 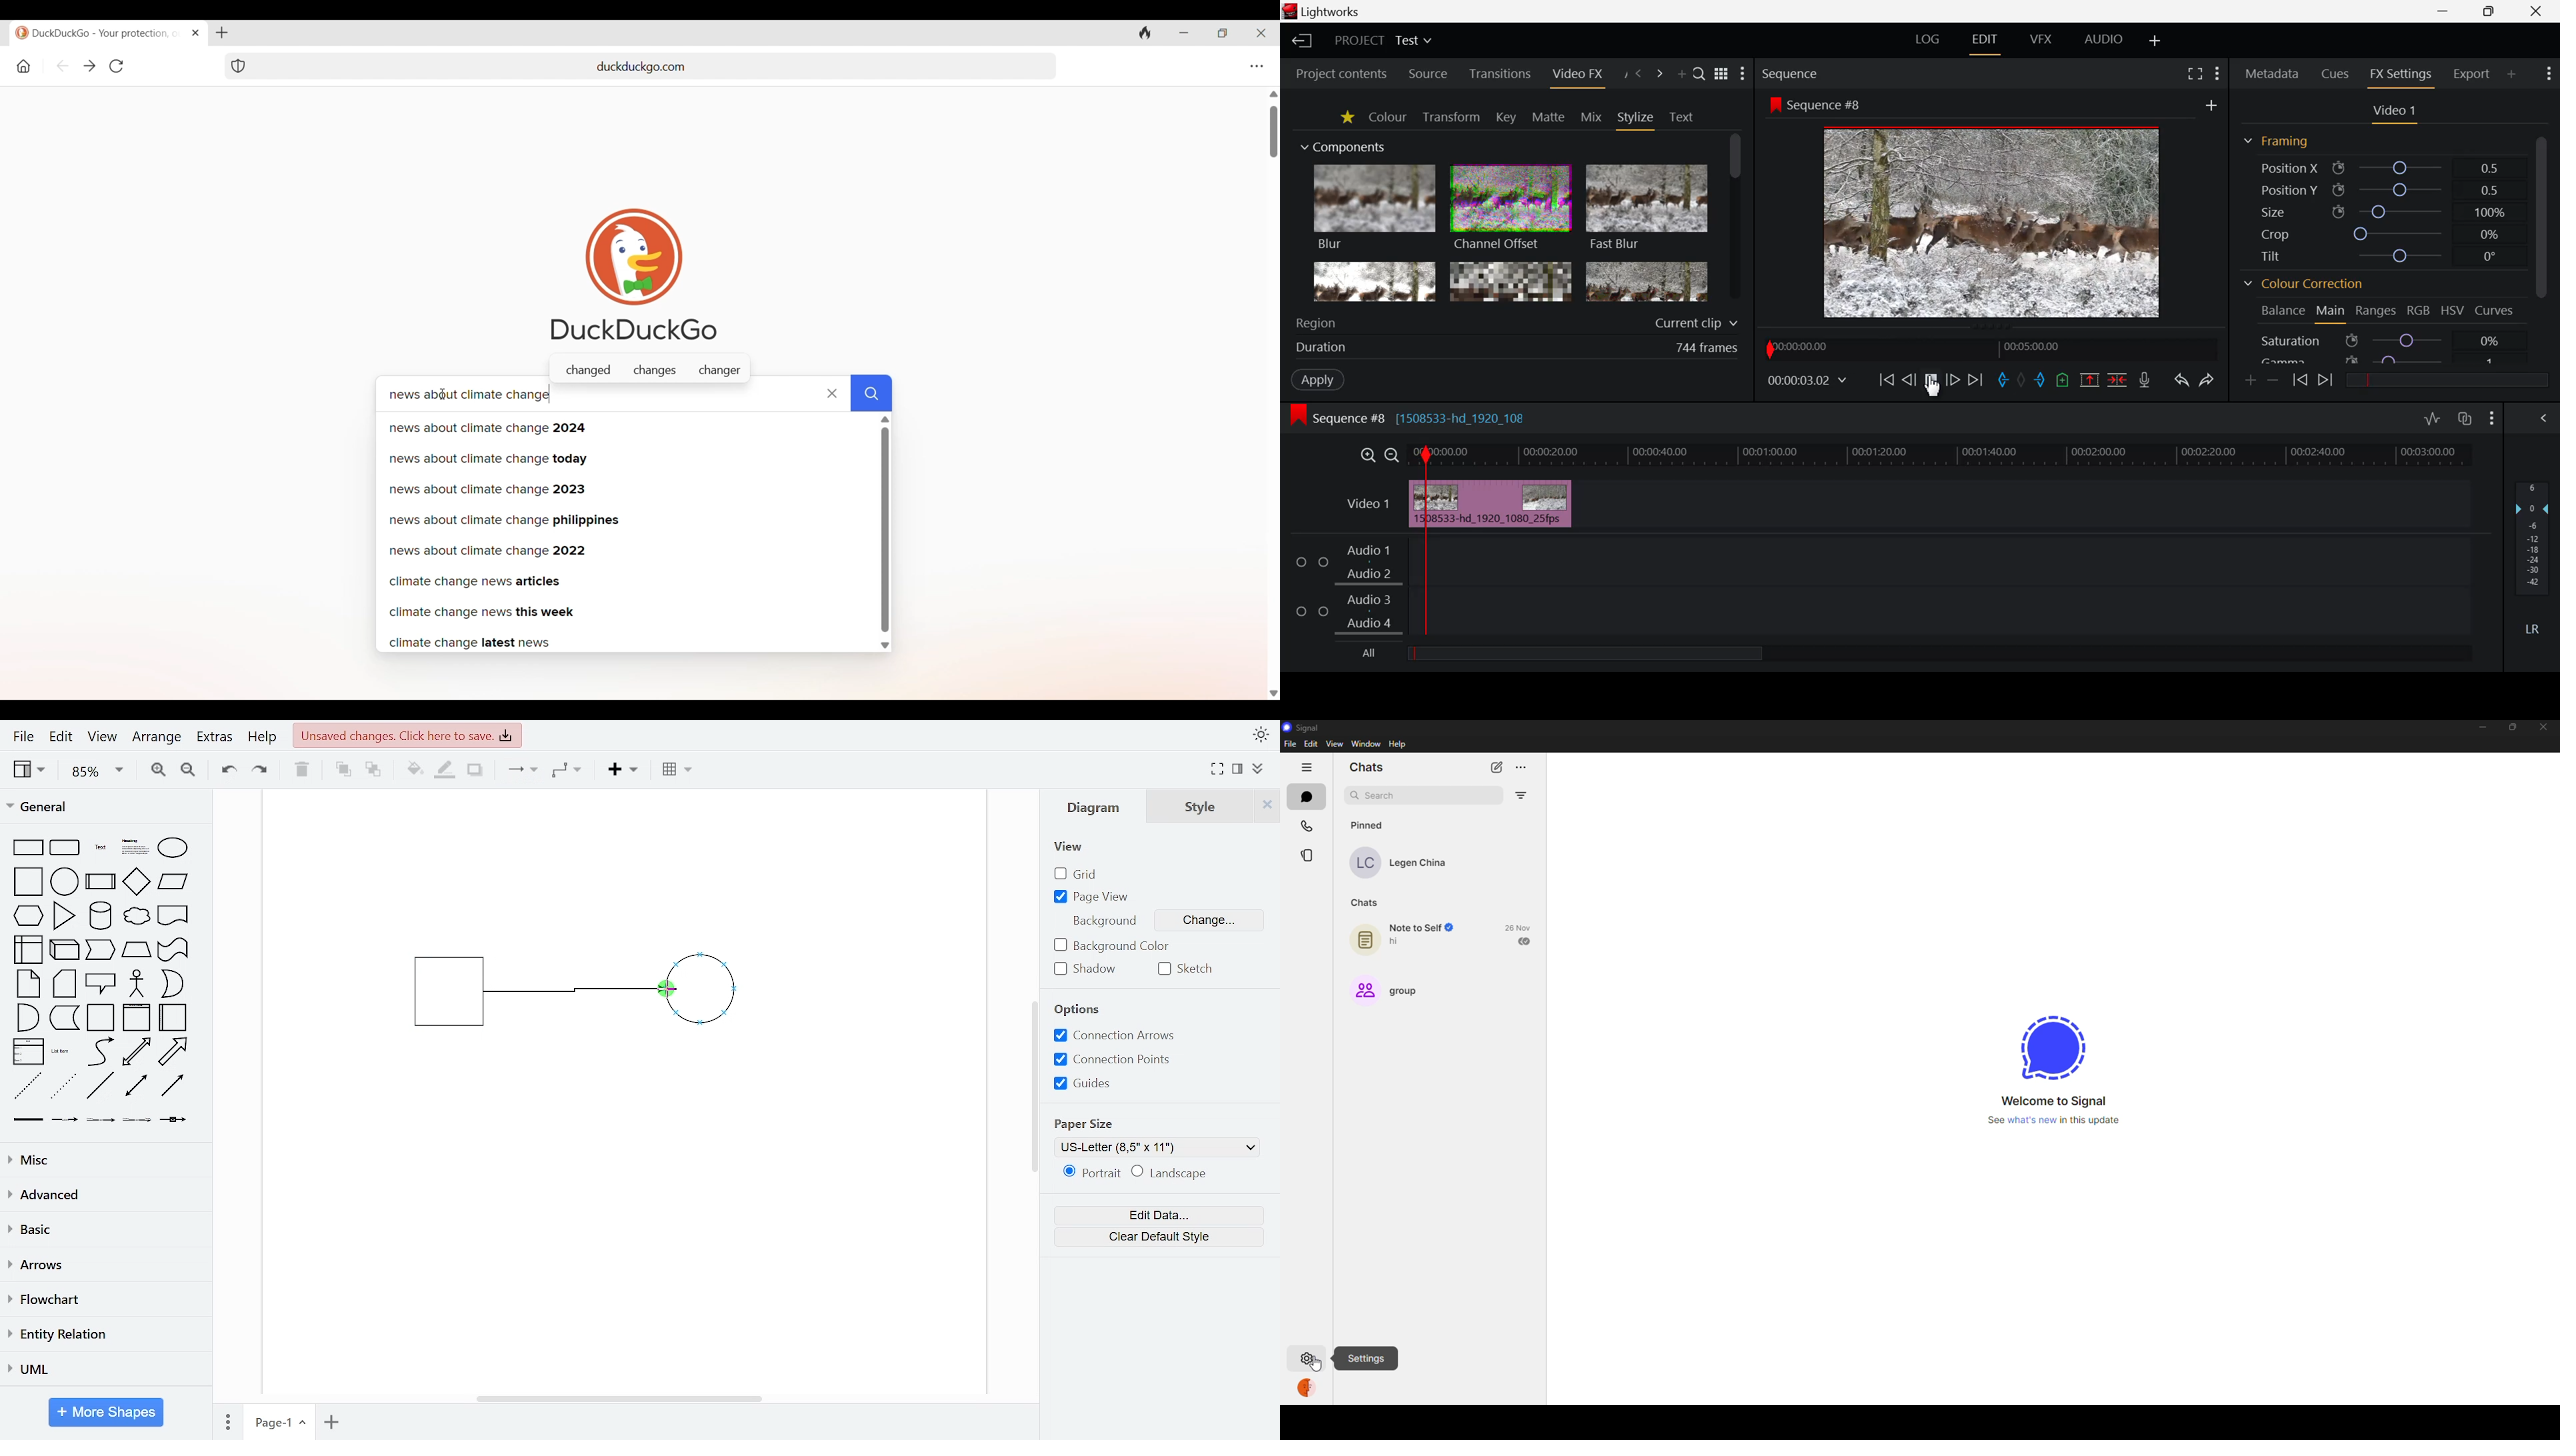 I want to click on Fast Blur, so click(x=1647, y=209).